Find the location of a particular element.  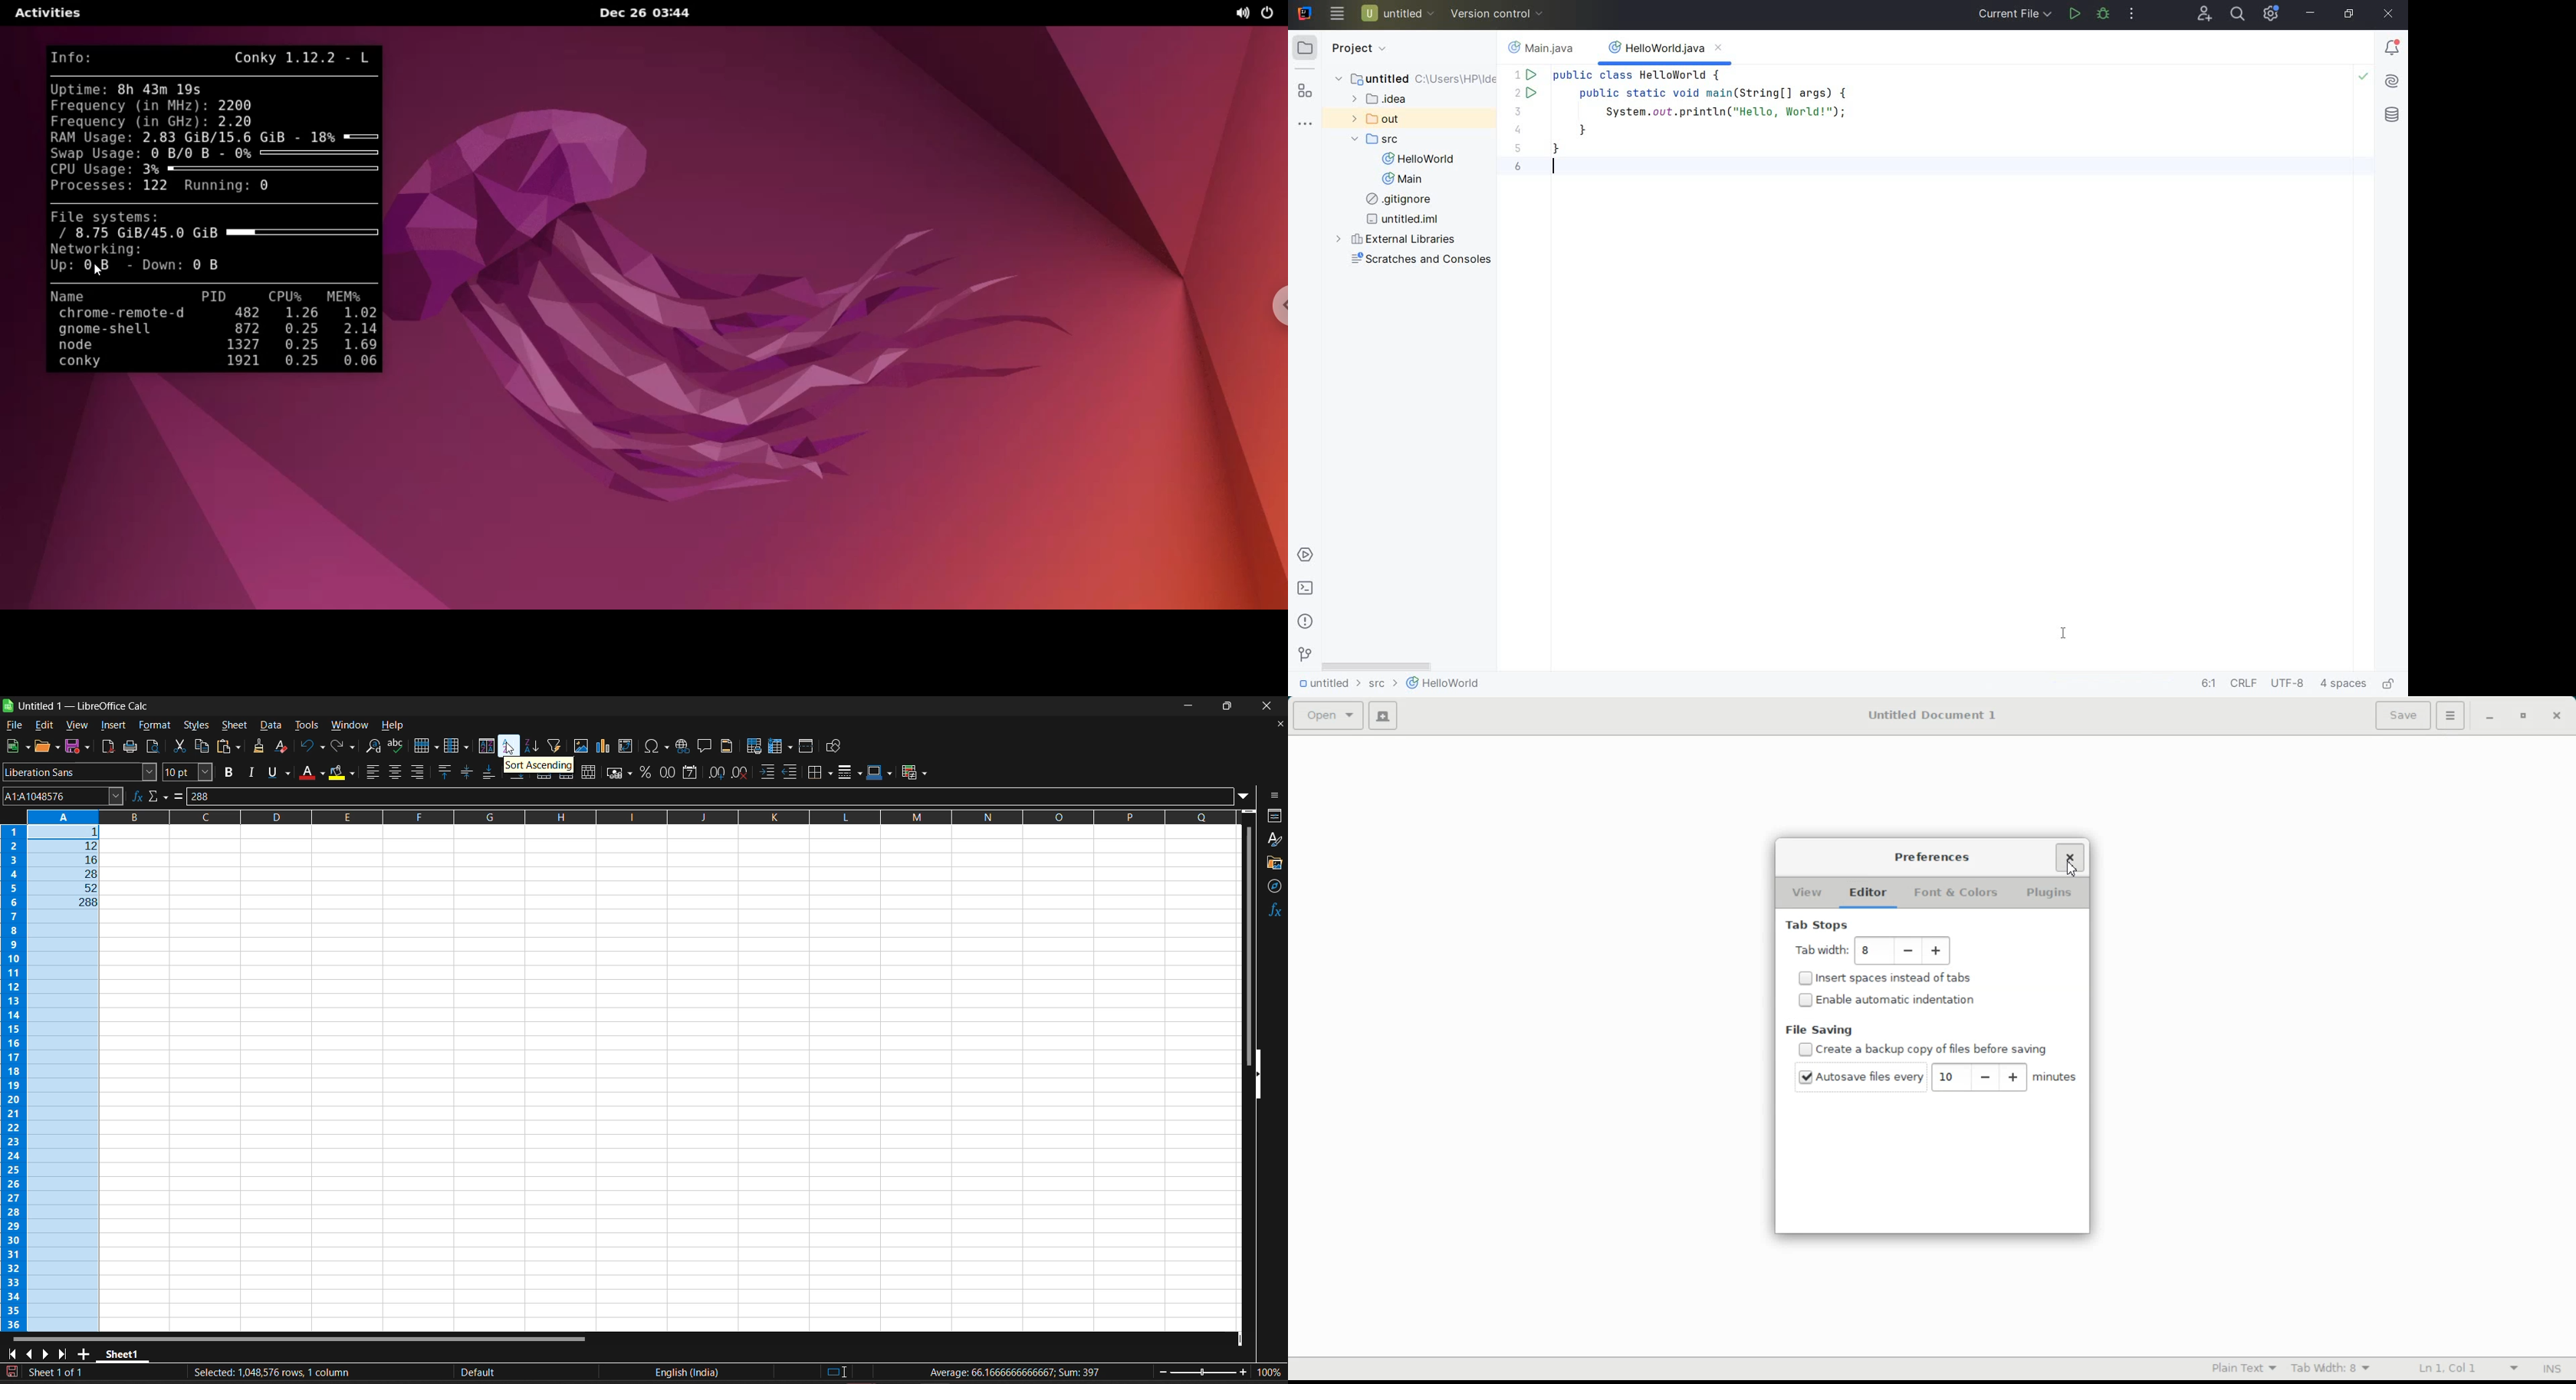

click to save is located at coordinates (15, 1372).